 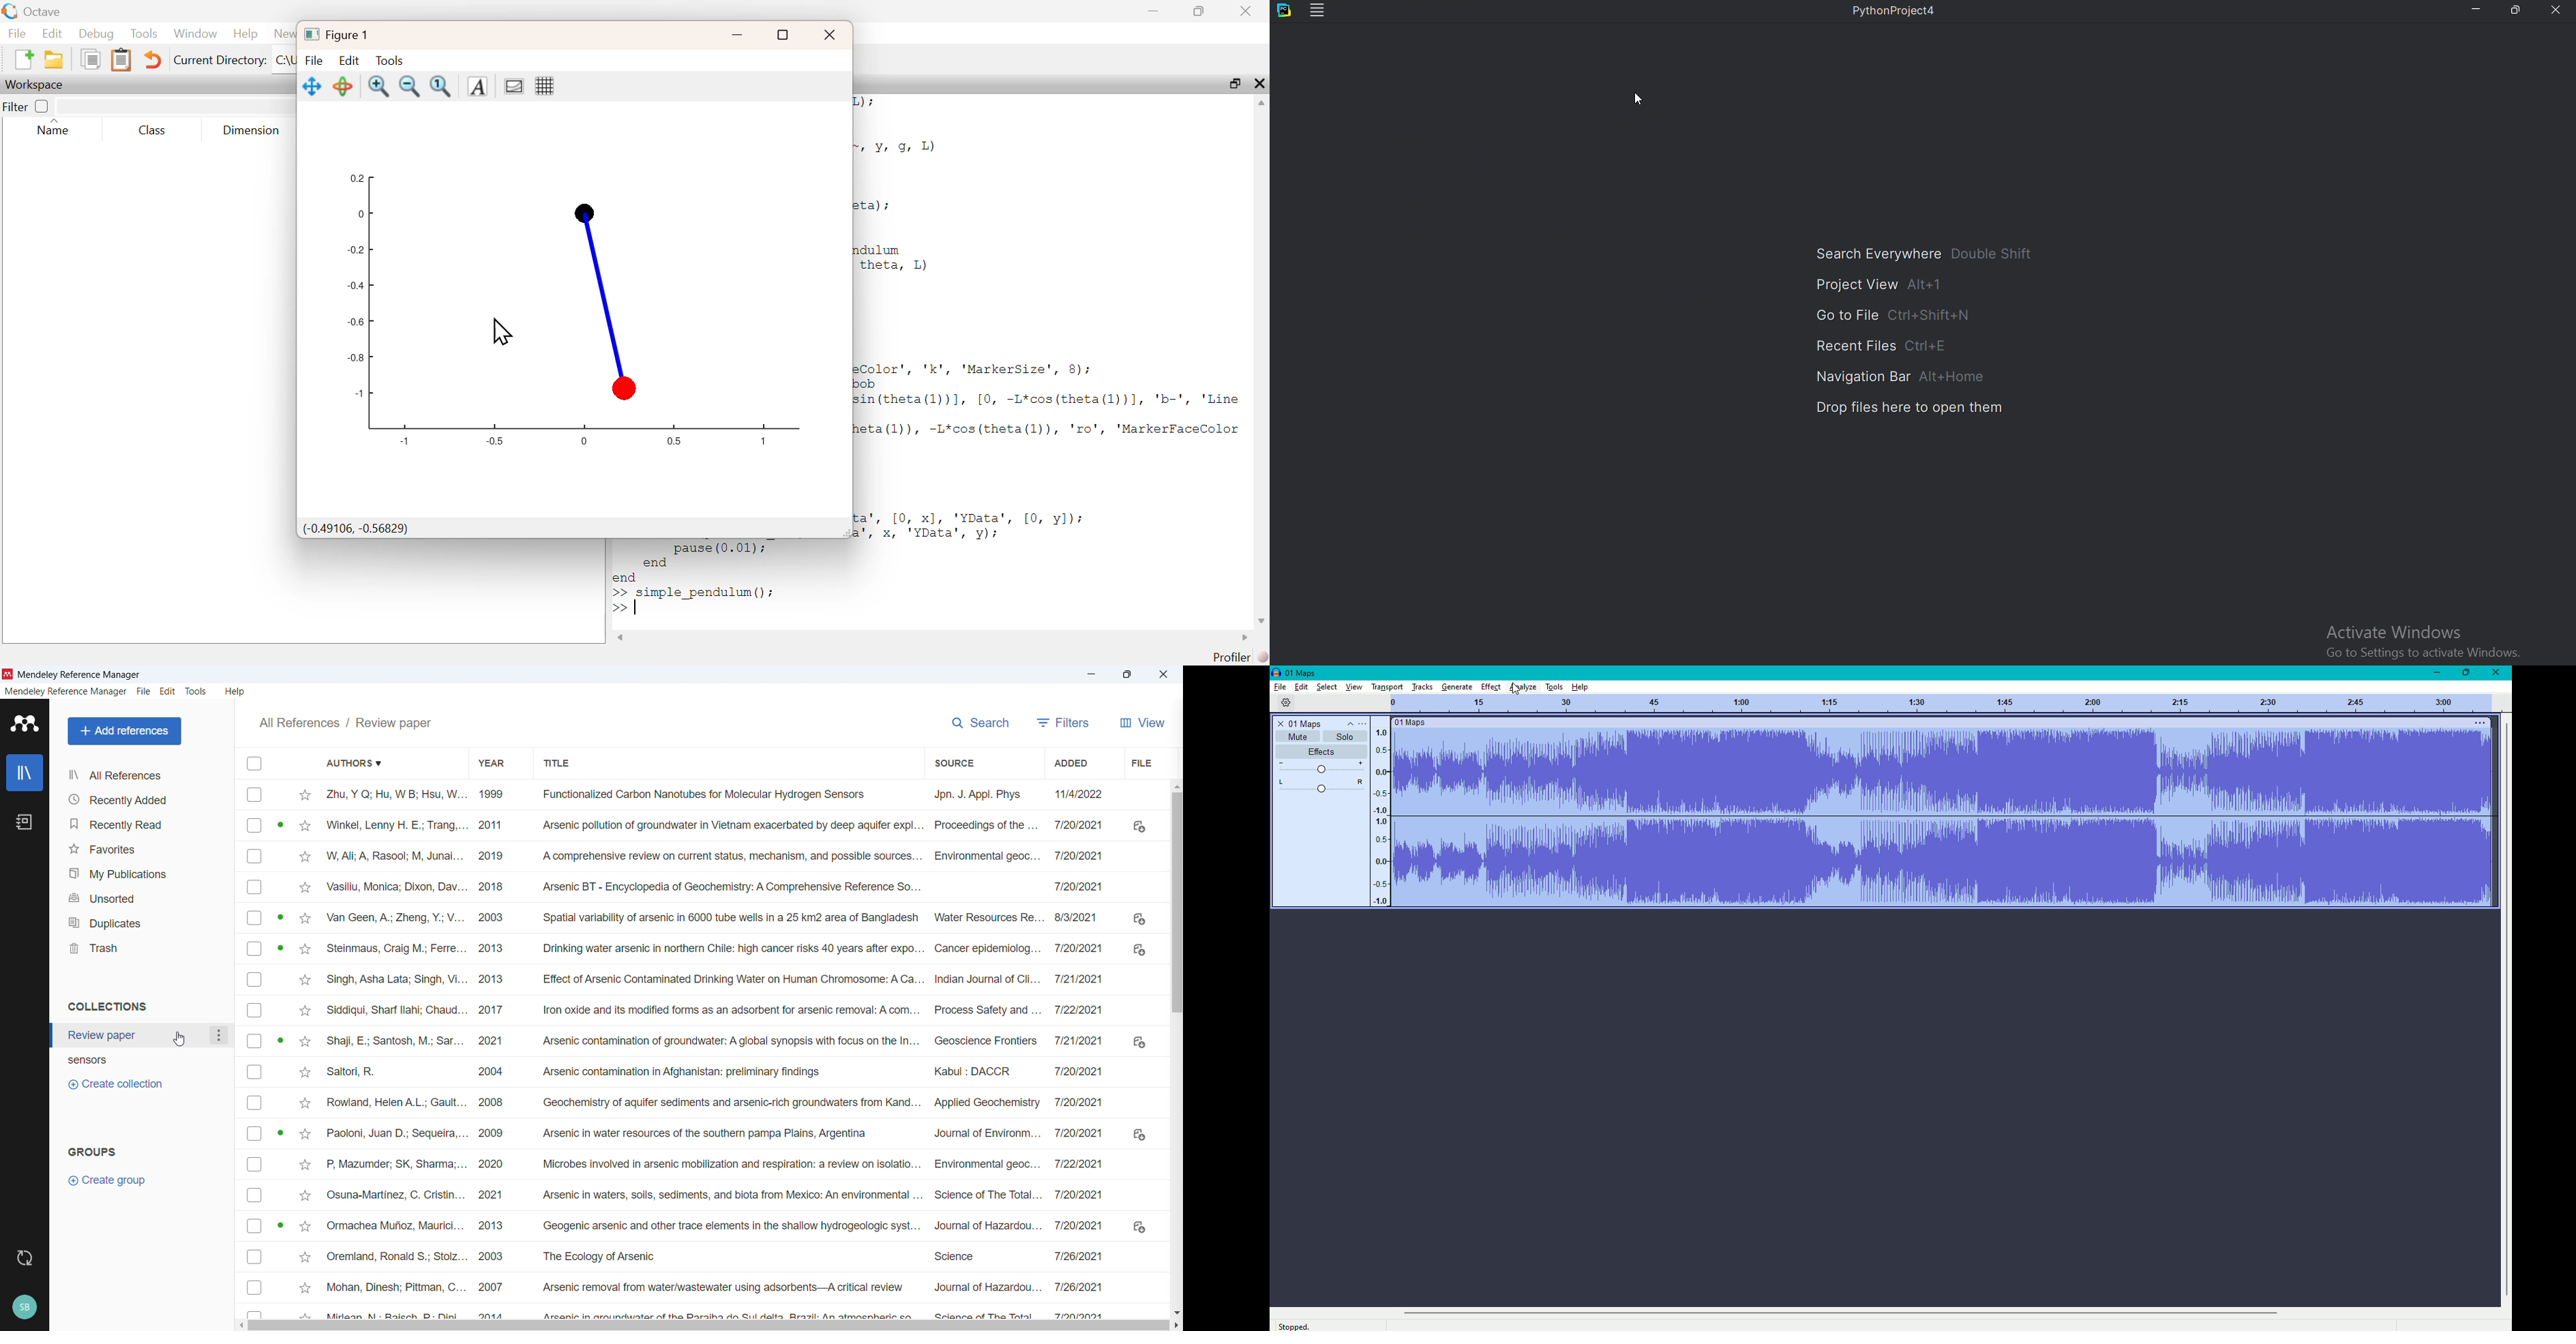 What do you see at coordinates (351, 722) in the screenshot?
I see `All references/ Sensors ` at bounding box center [351, 722].